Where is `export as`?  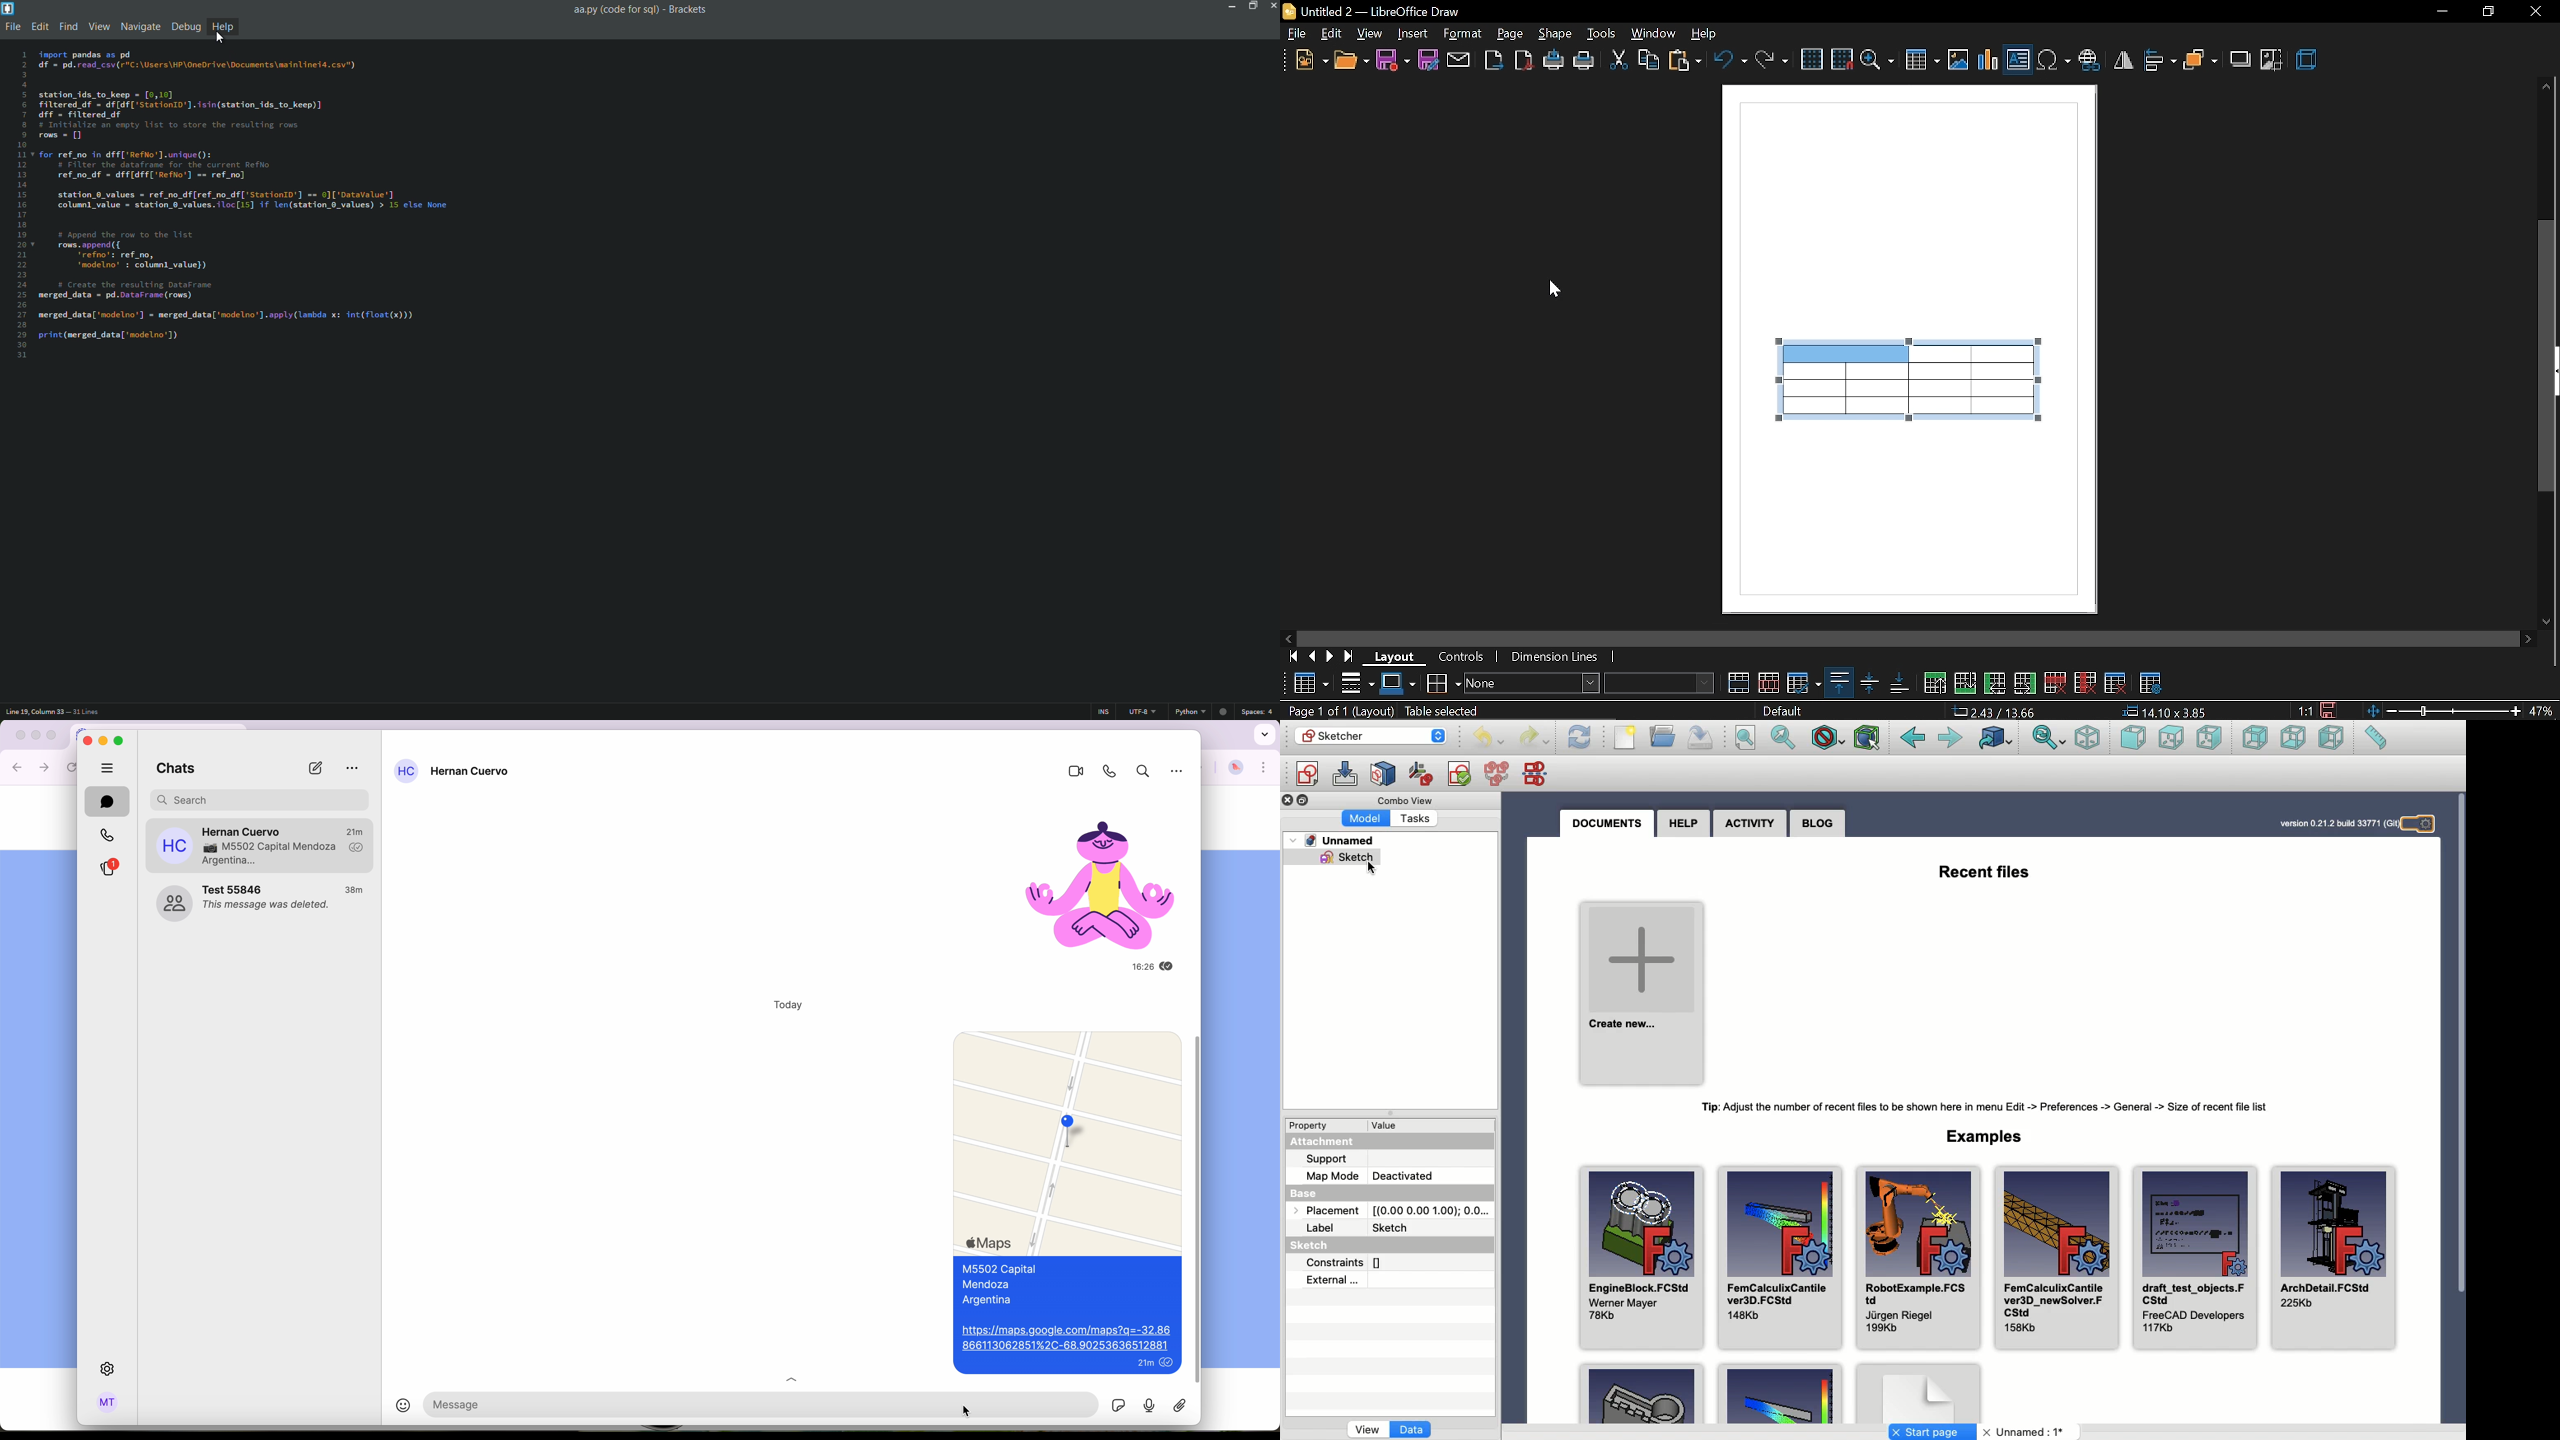 export as is located at coordinates (1494, 61).